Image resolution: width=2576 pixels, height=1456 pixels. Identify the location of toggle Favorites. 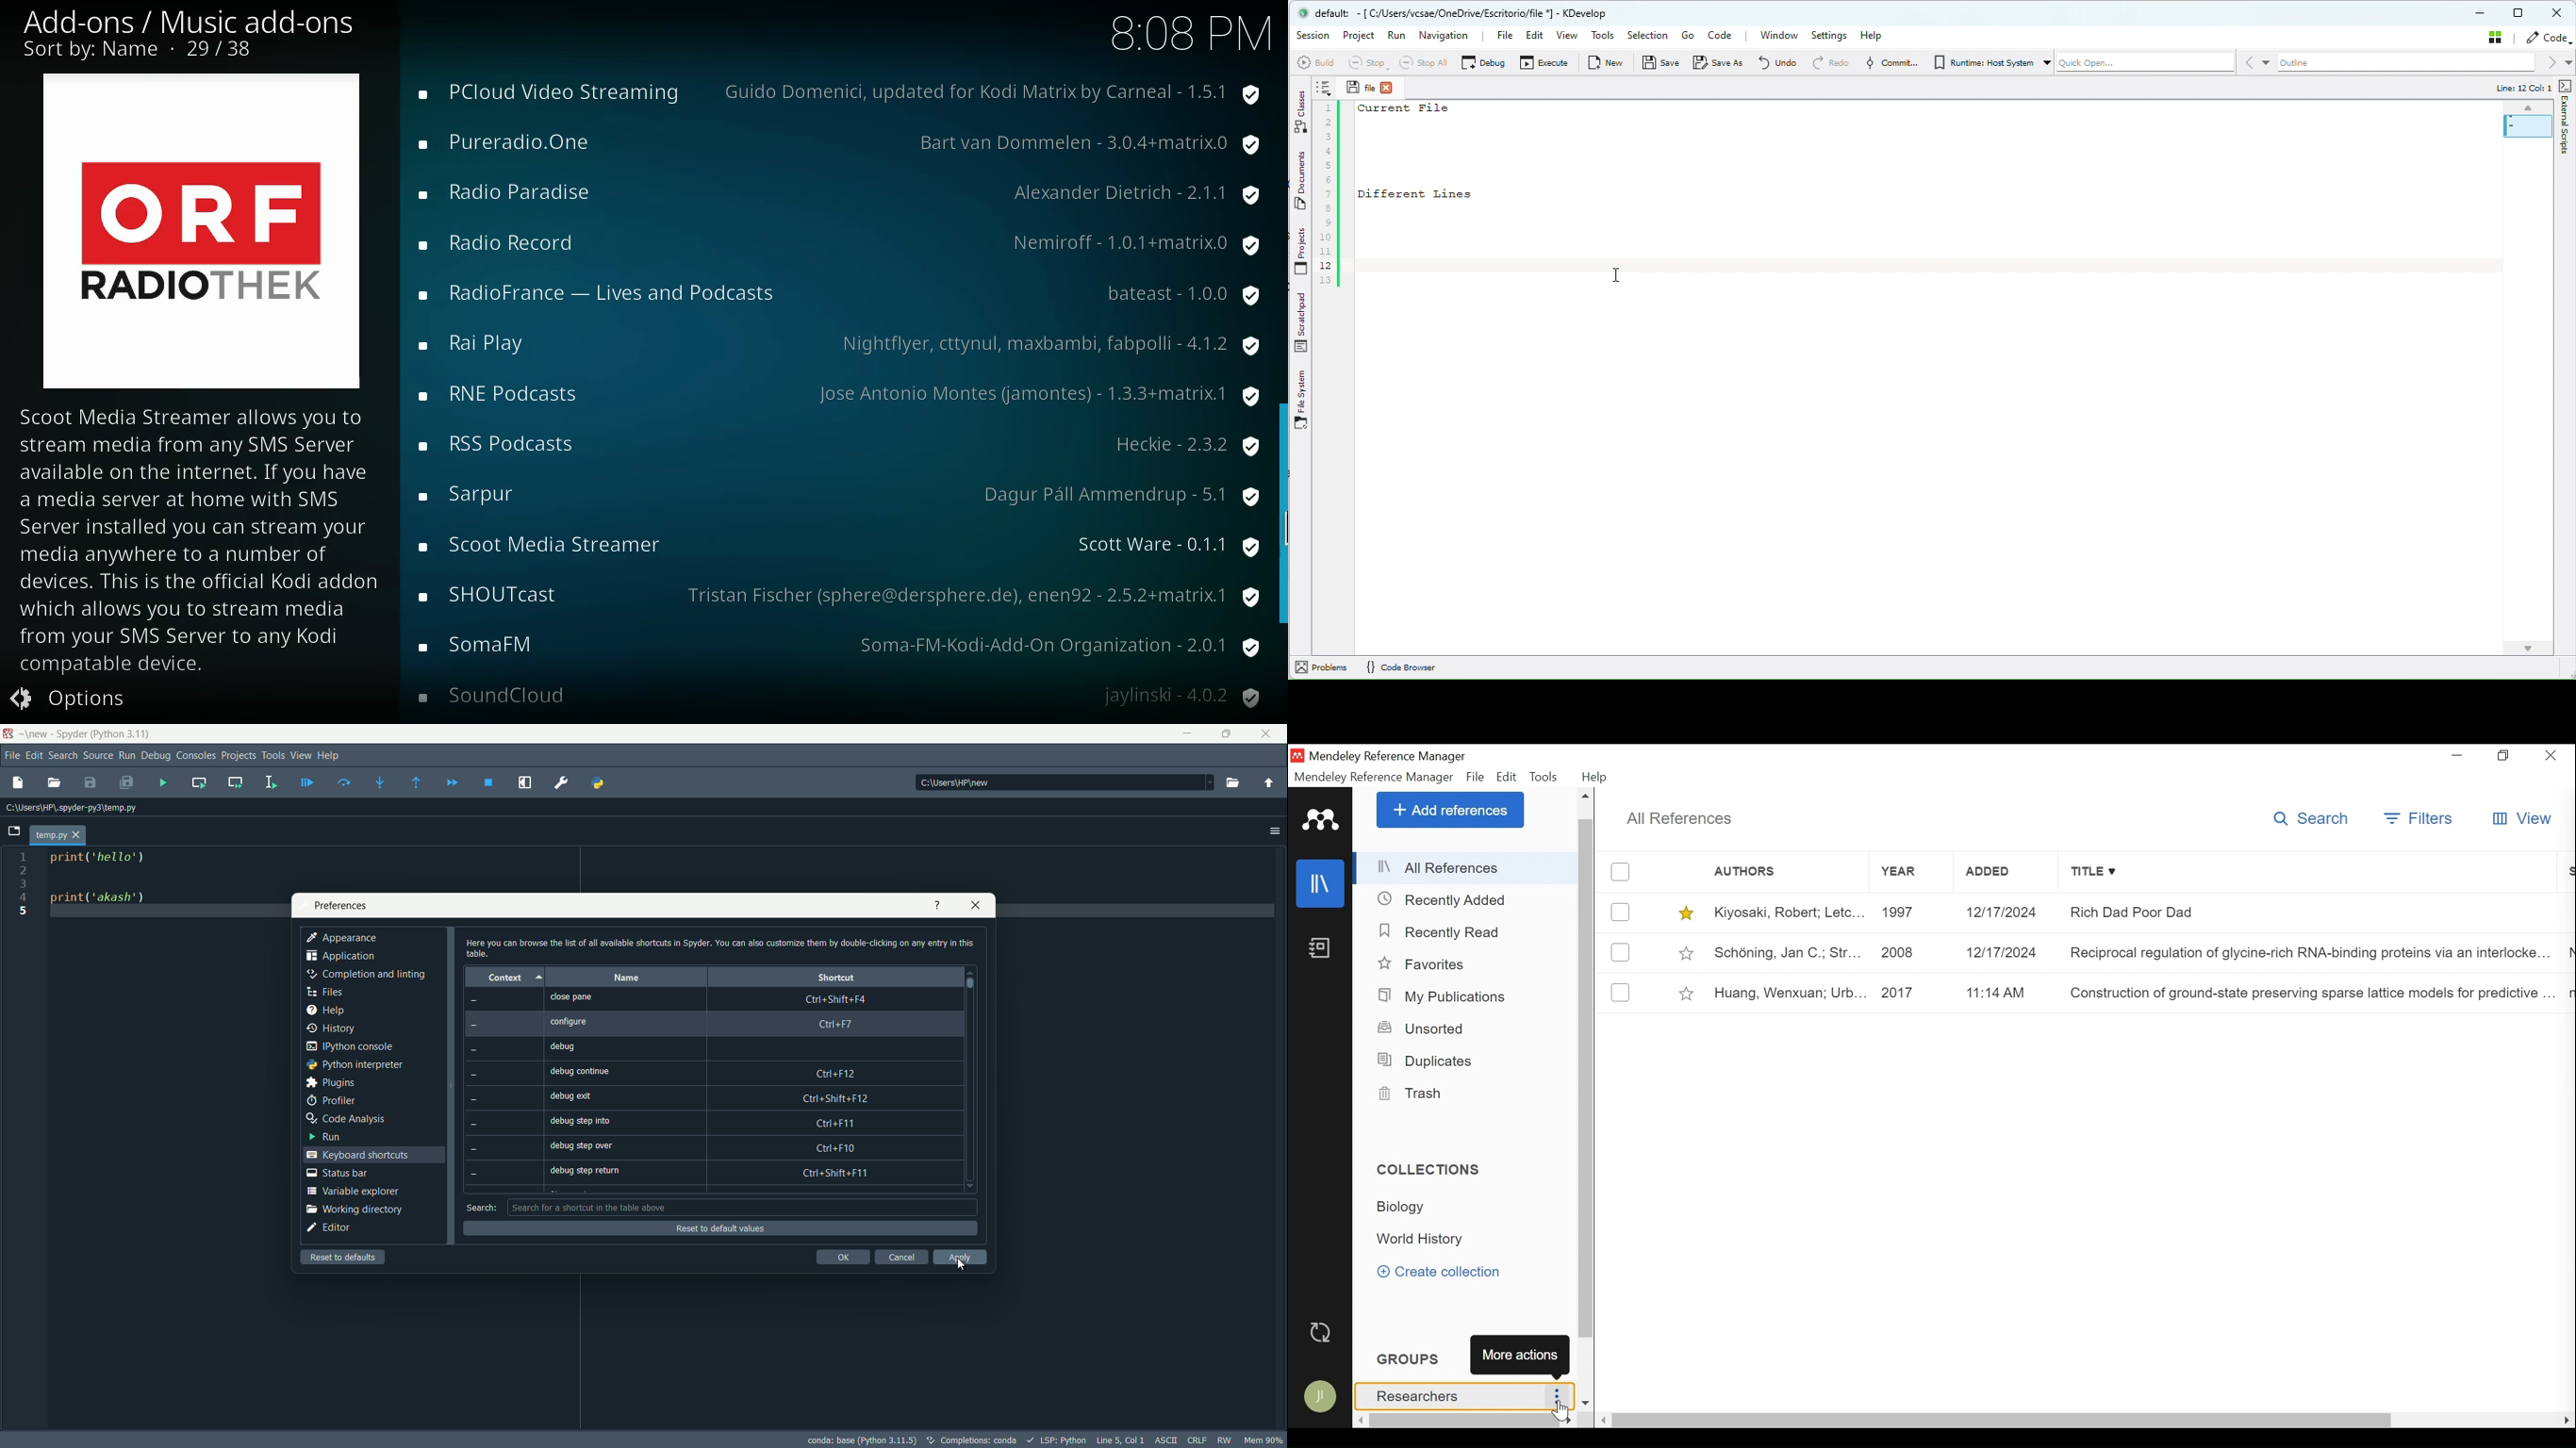
(1688, 953).